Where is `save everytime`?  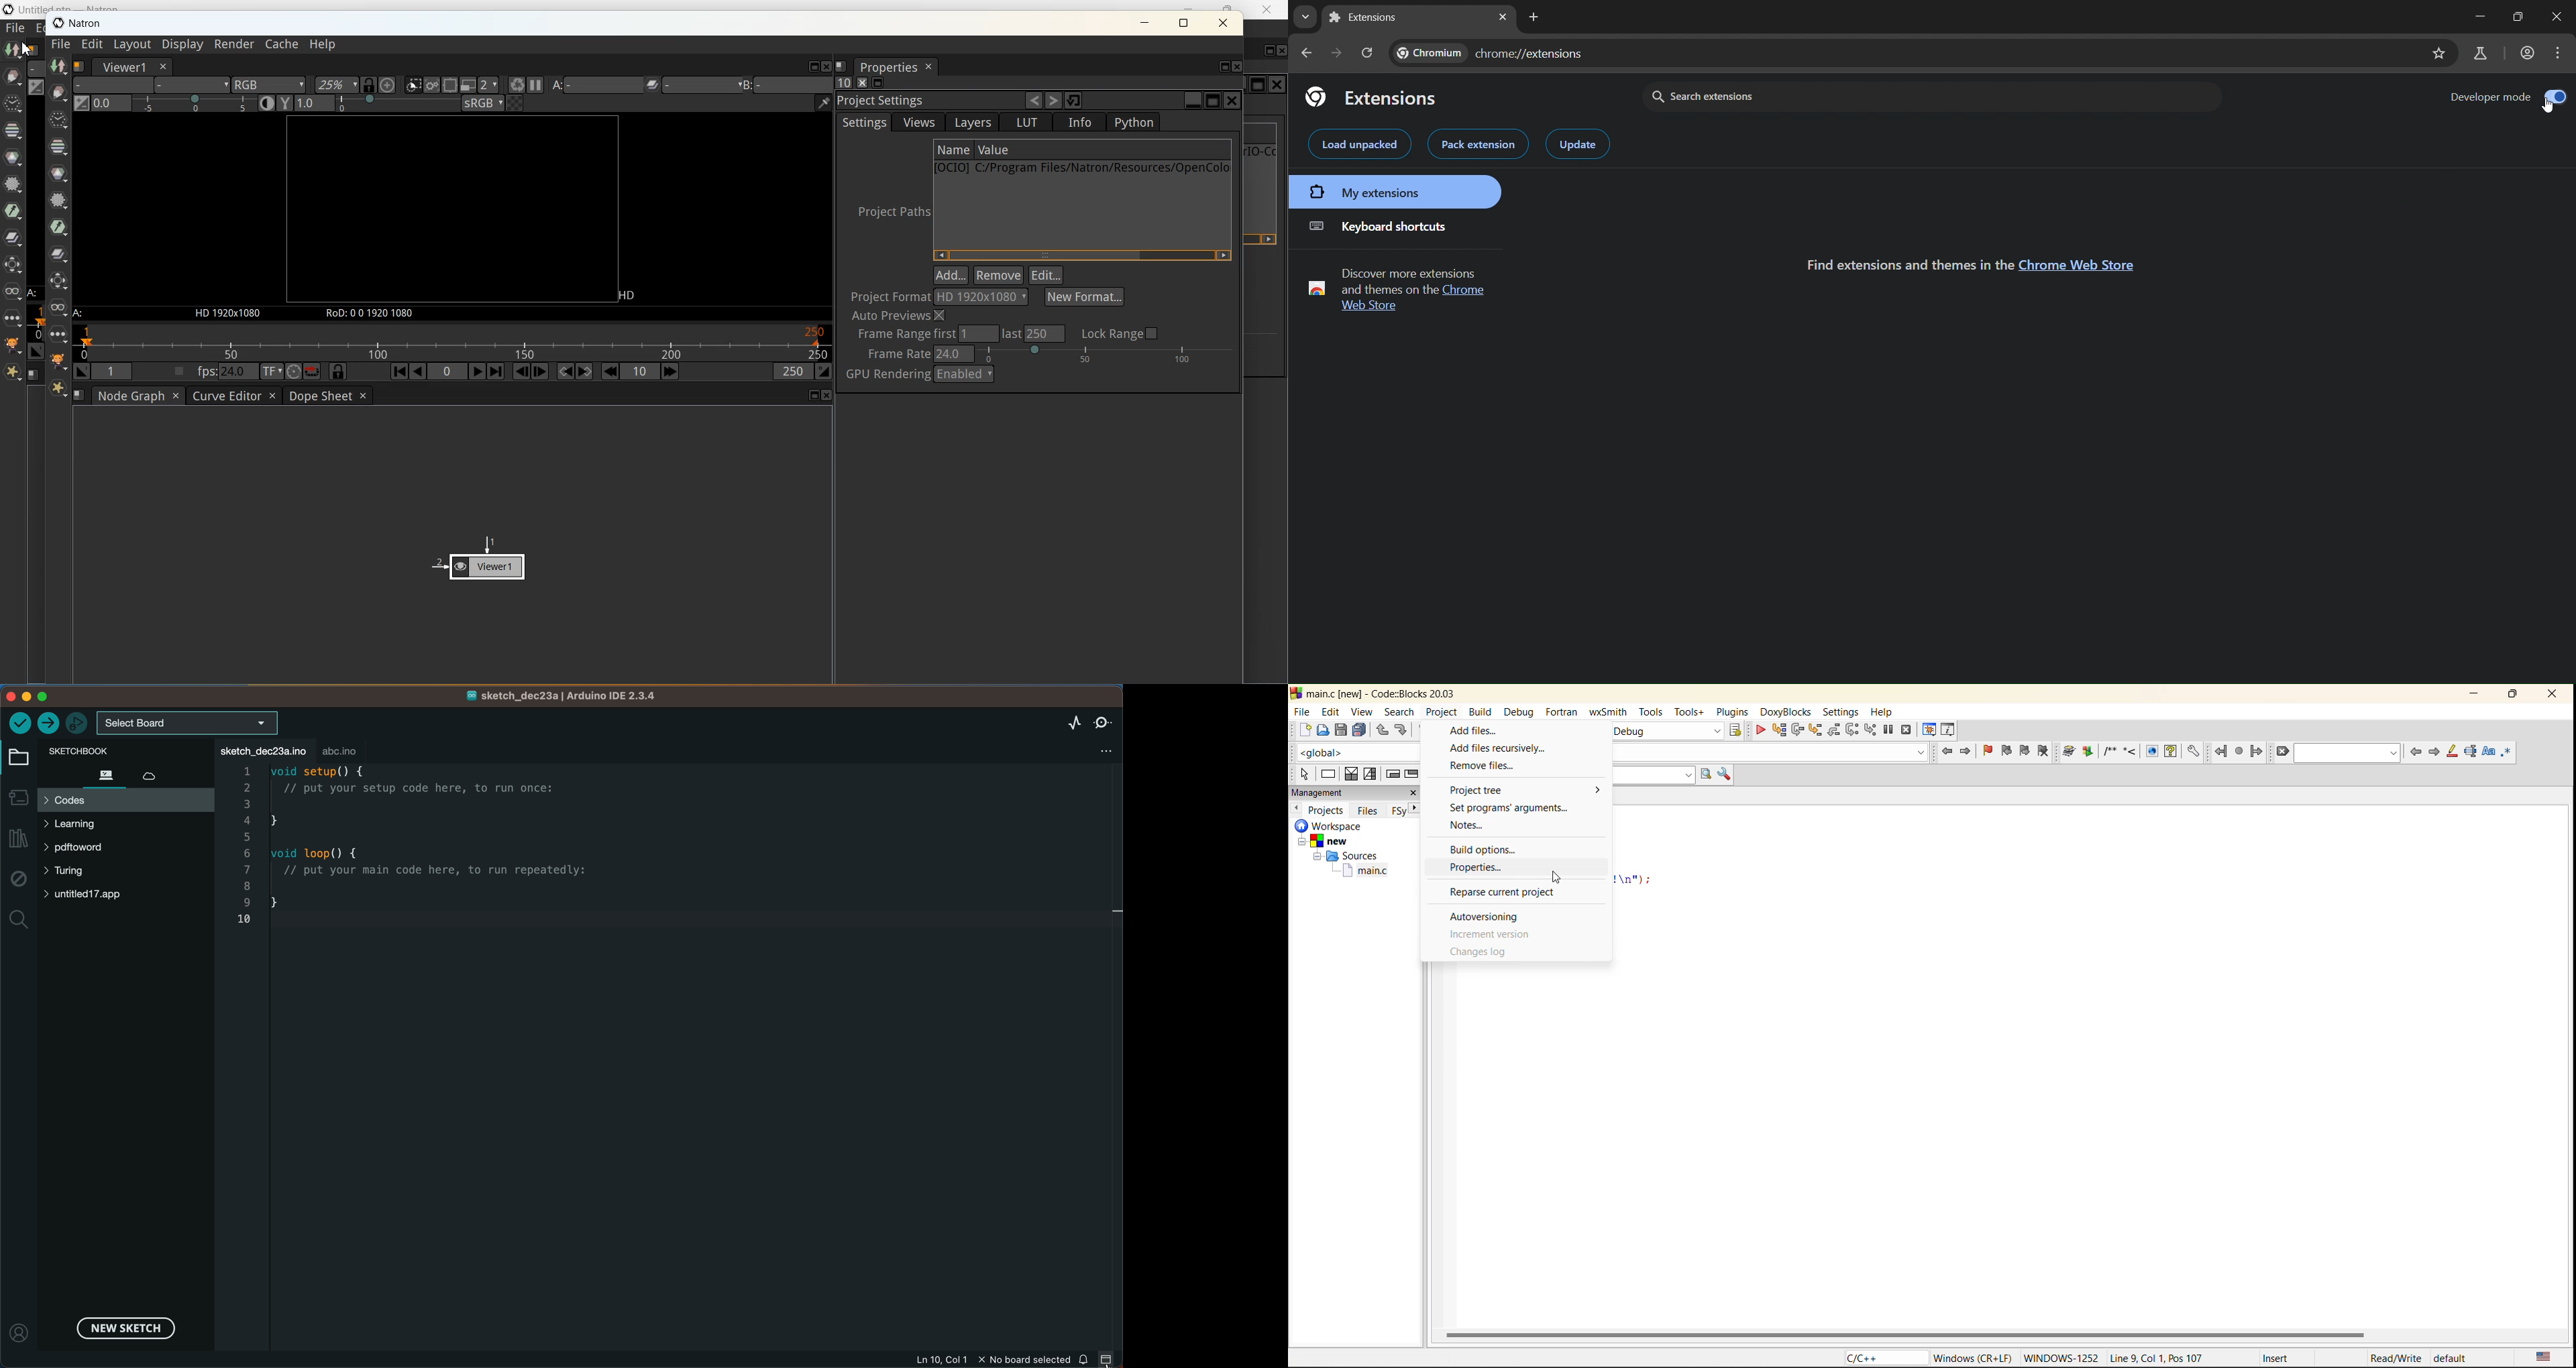
save everytime is located at coordinates (1359, 730).